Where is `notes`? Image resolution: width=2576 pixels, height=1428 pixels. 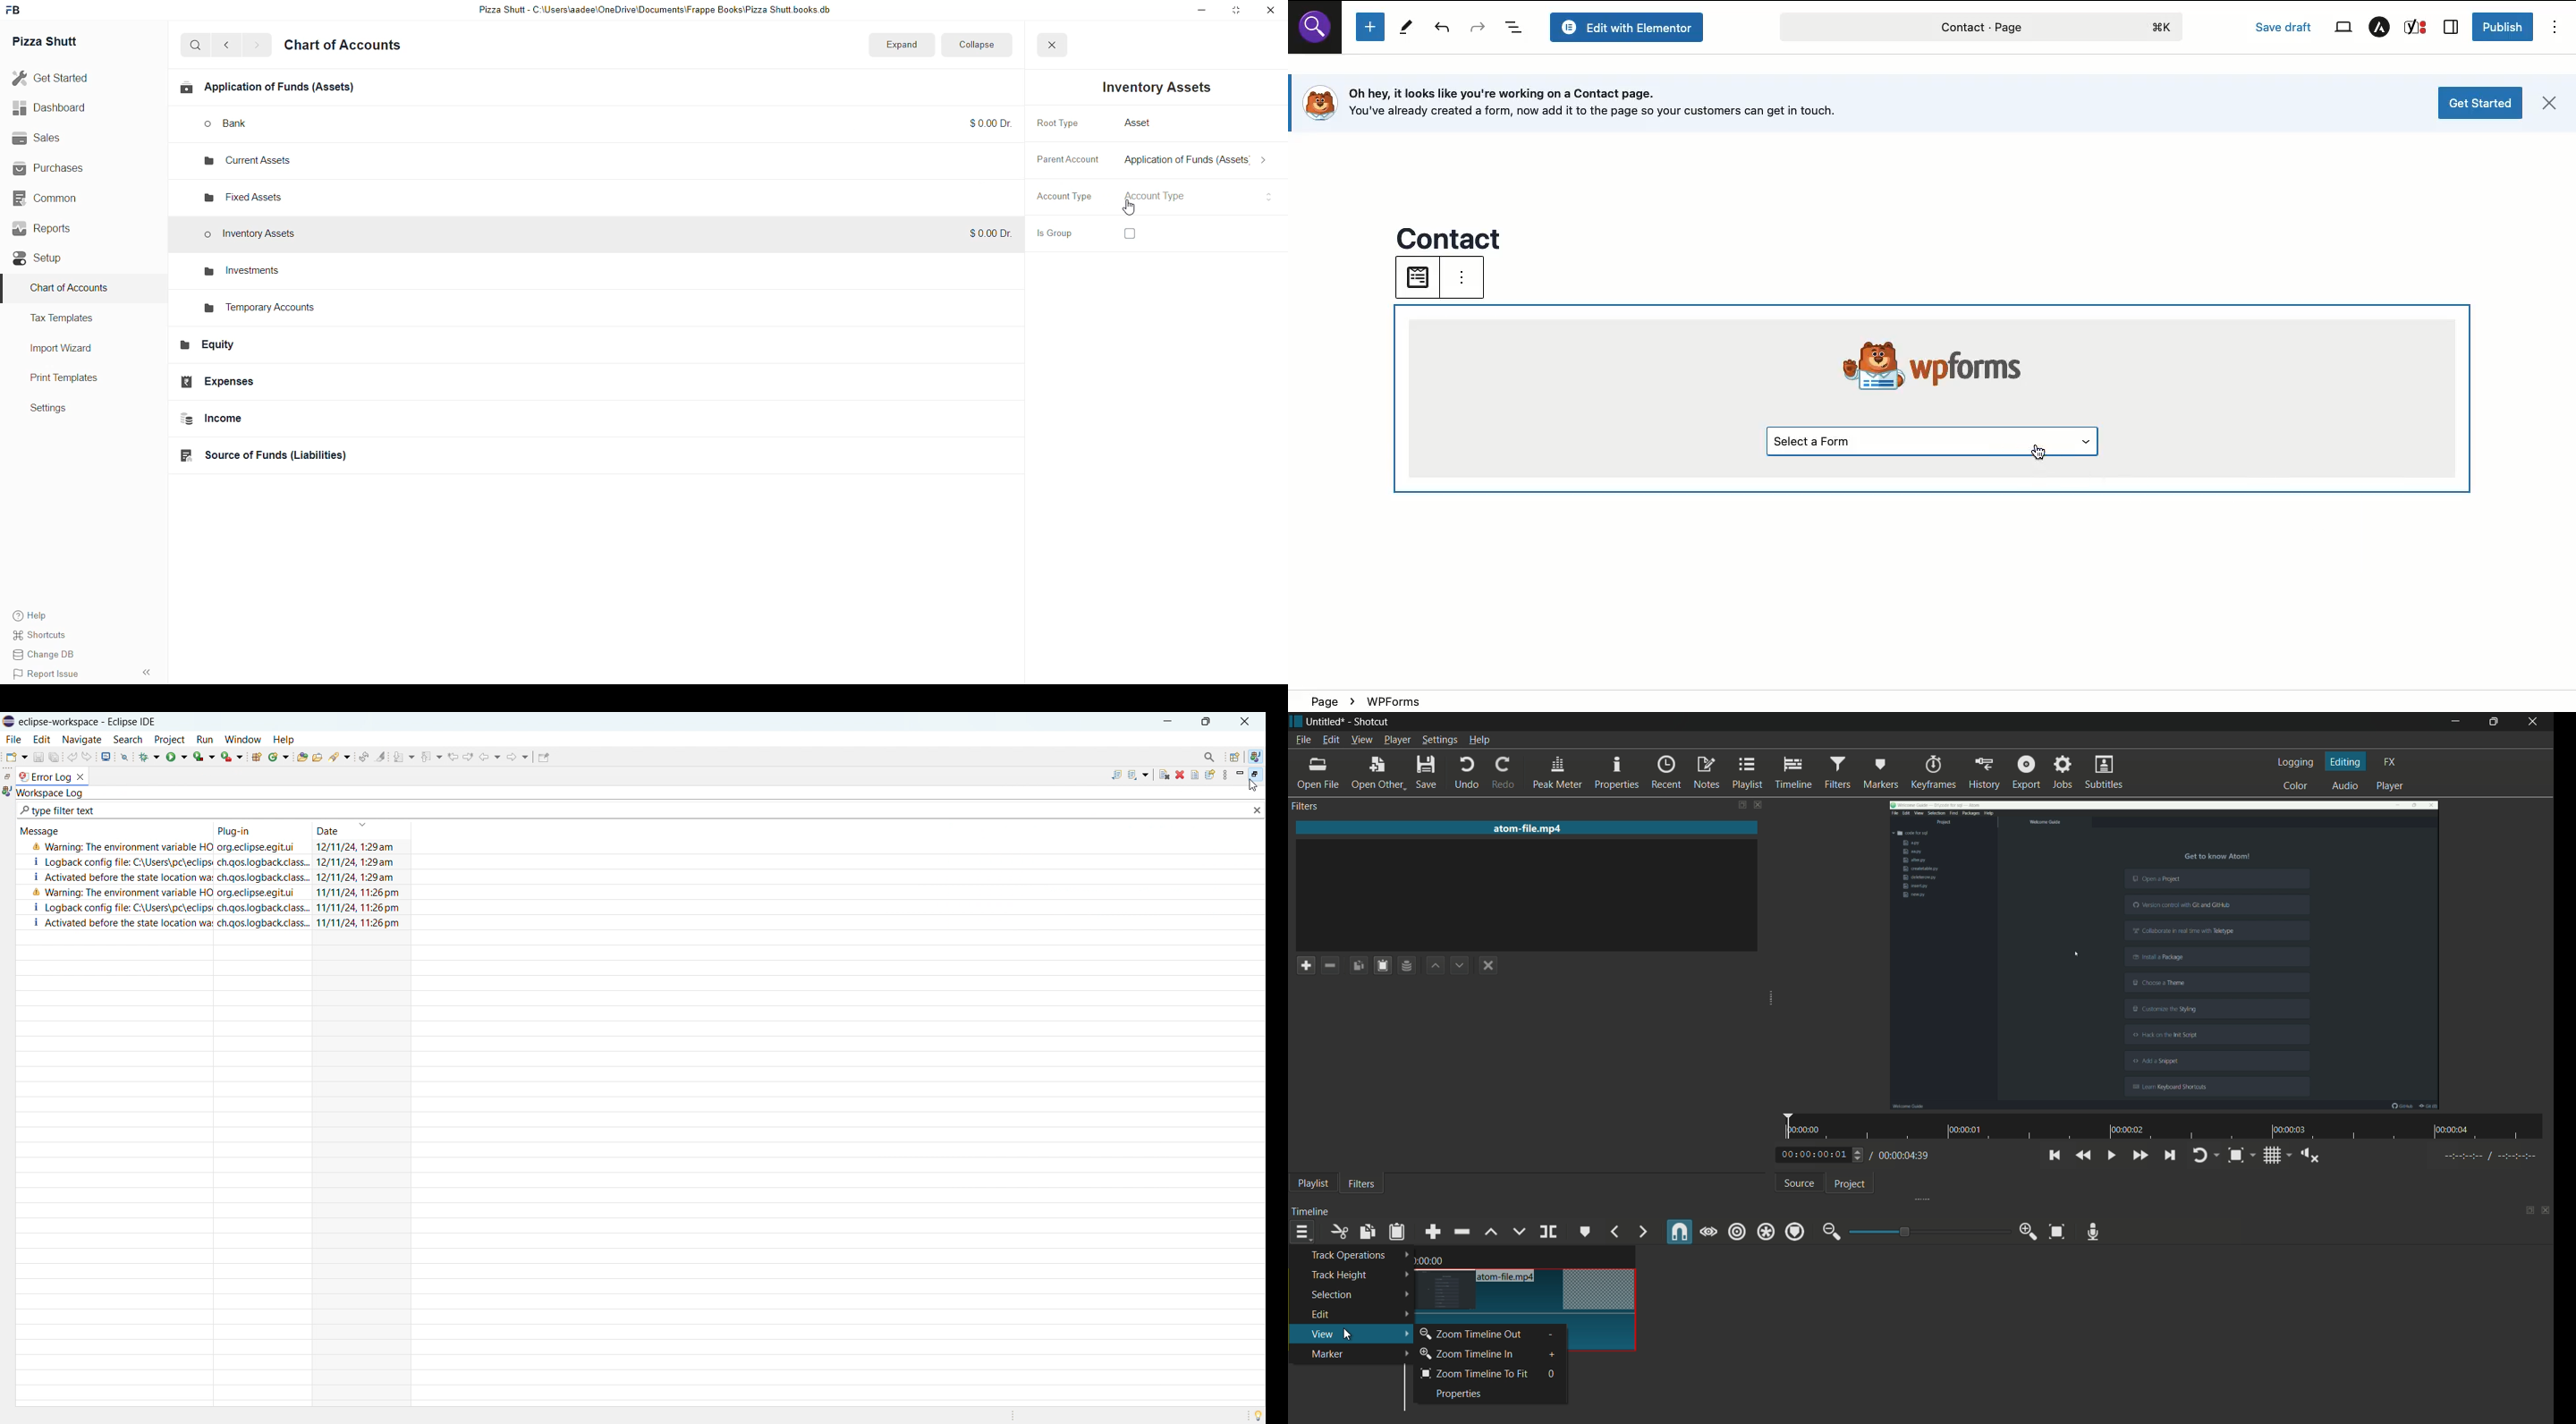
notes is located at coordinates (1707, 773).